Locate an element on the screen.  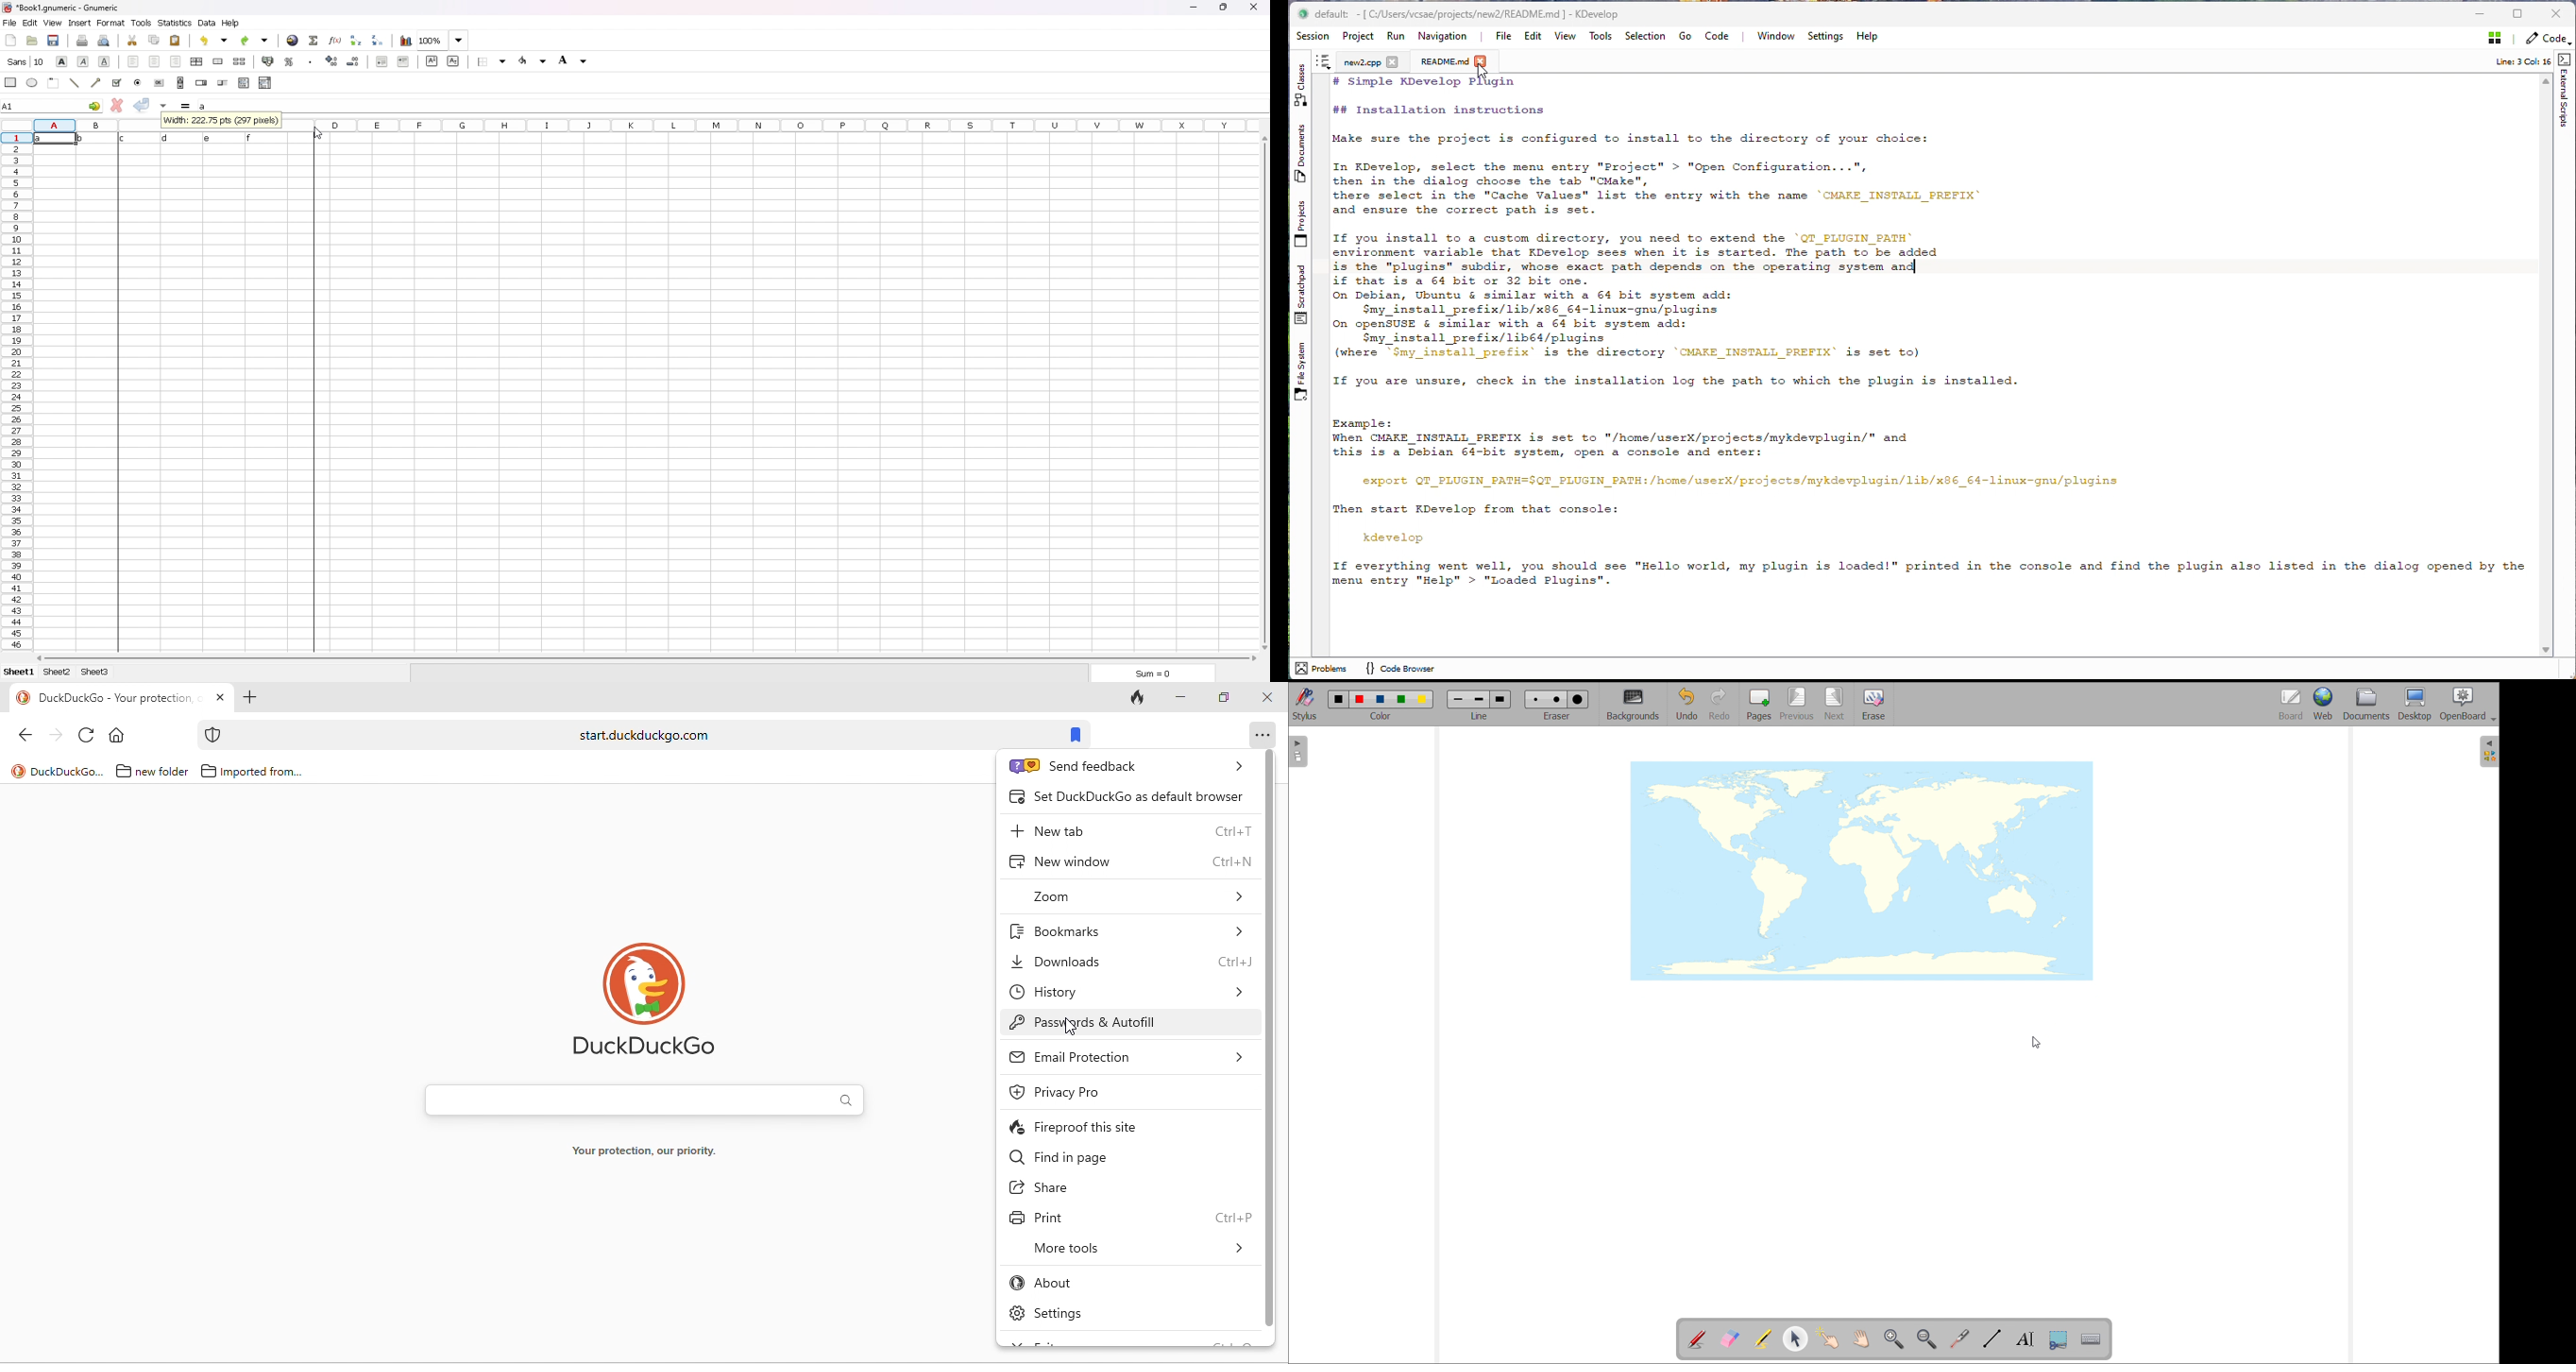
copy is located at coordinates (154, 40).